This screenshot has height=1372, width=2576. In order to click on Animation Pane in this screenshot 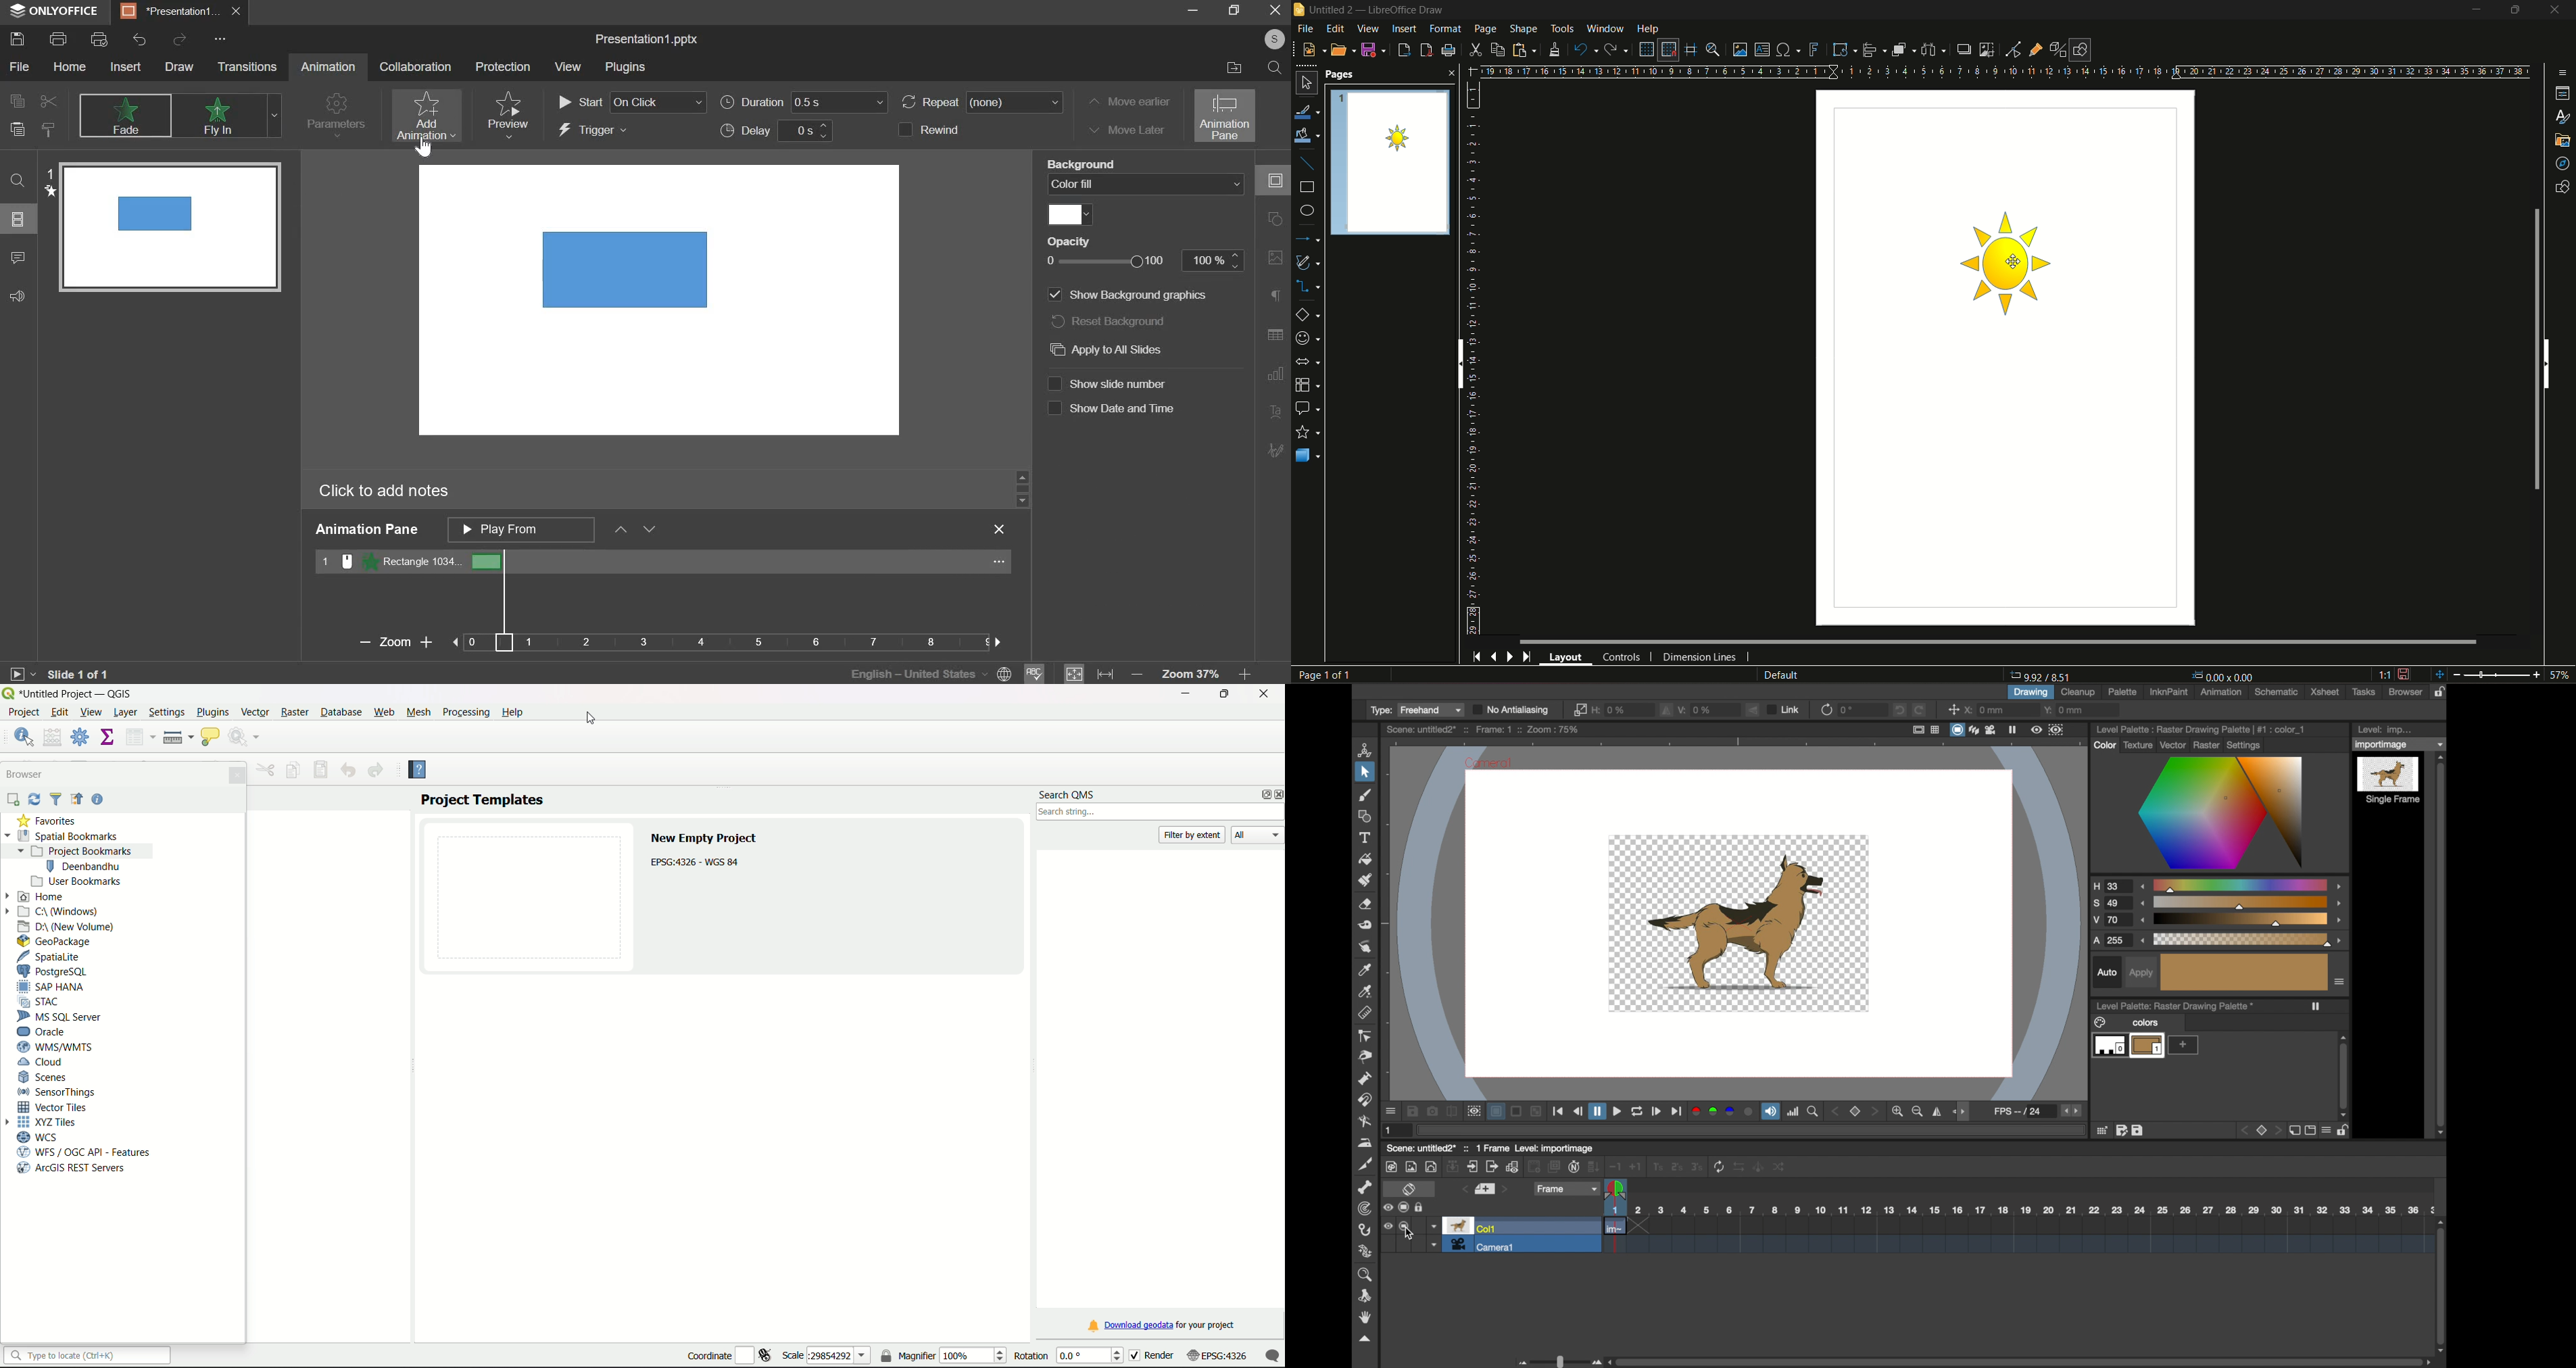, I will do `click(1274, 330)`.